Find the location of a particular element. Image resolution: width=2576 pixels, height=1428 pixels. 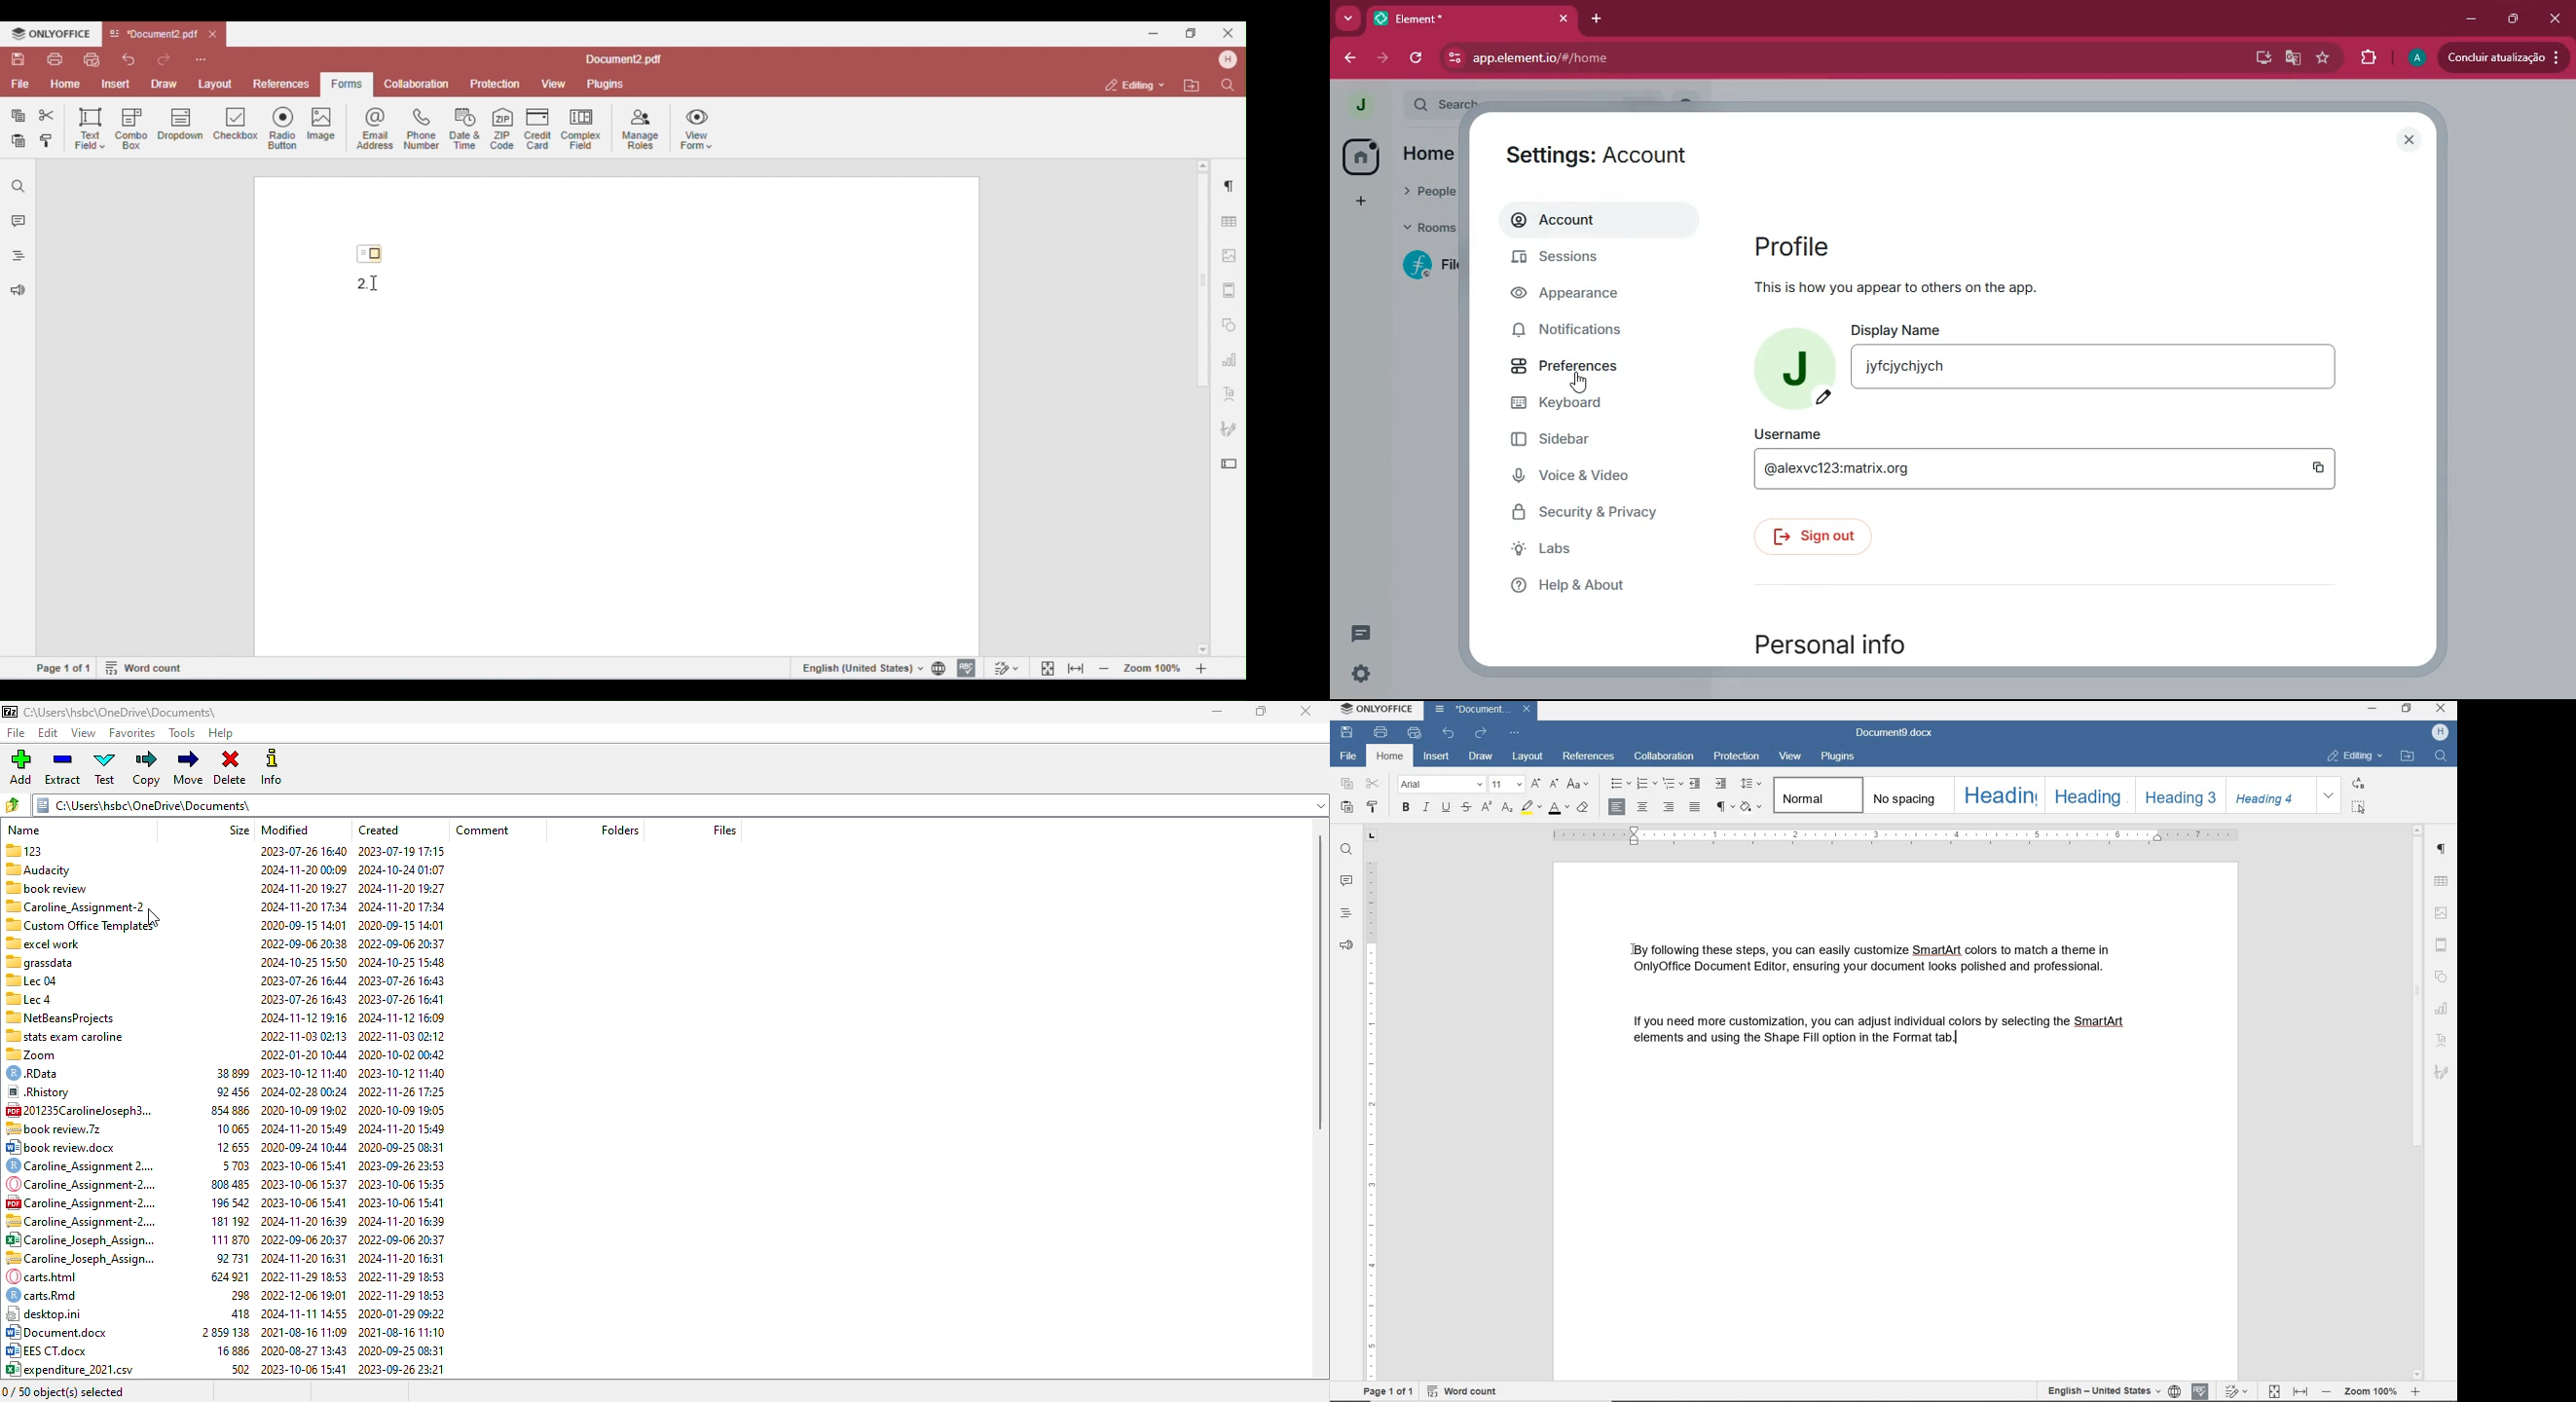

2024-02-28 00:24 is located at coordinates (304, 1091).